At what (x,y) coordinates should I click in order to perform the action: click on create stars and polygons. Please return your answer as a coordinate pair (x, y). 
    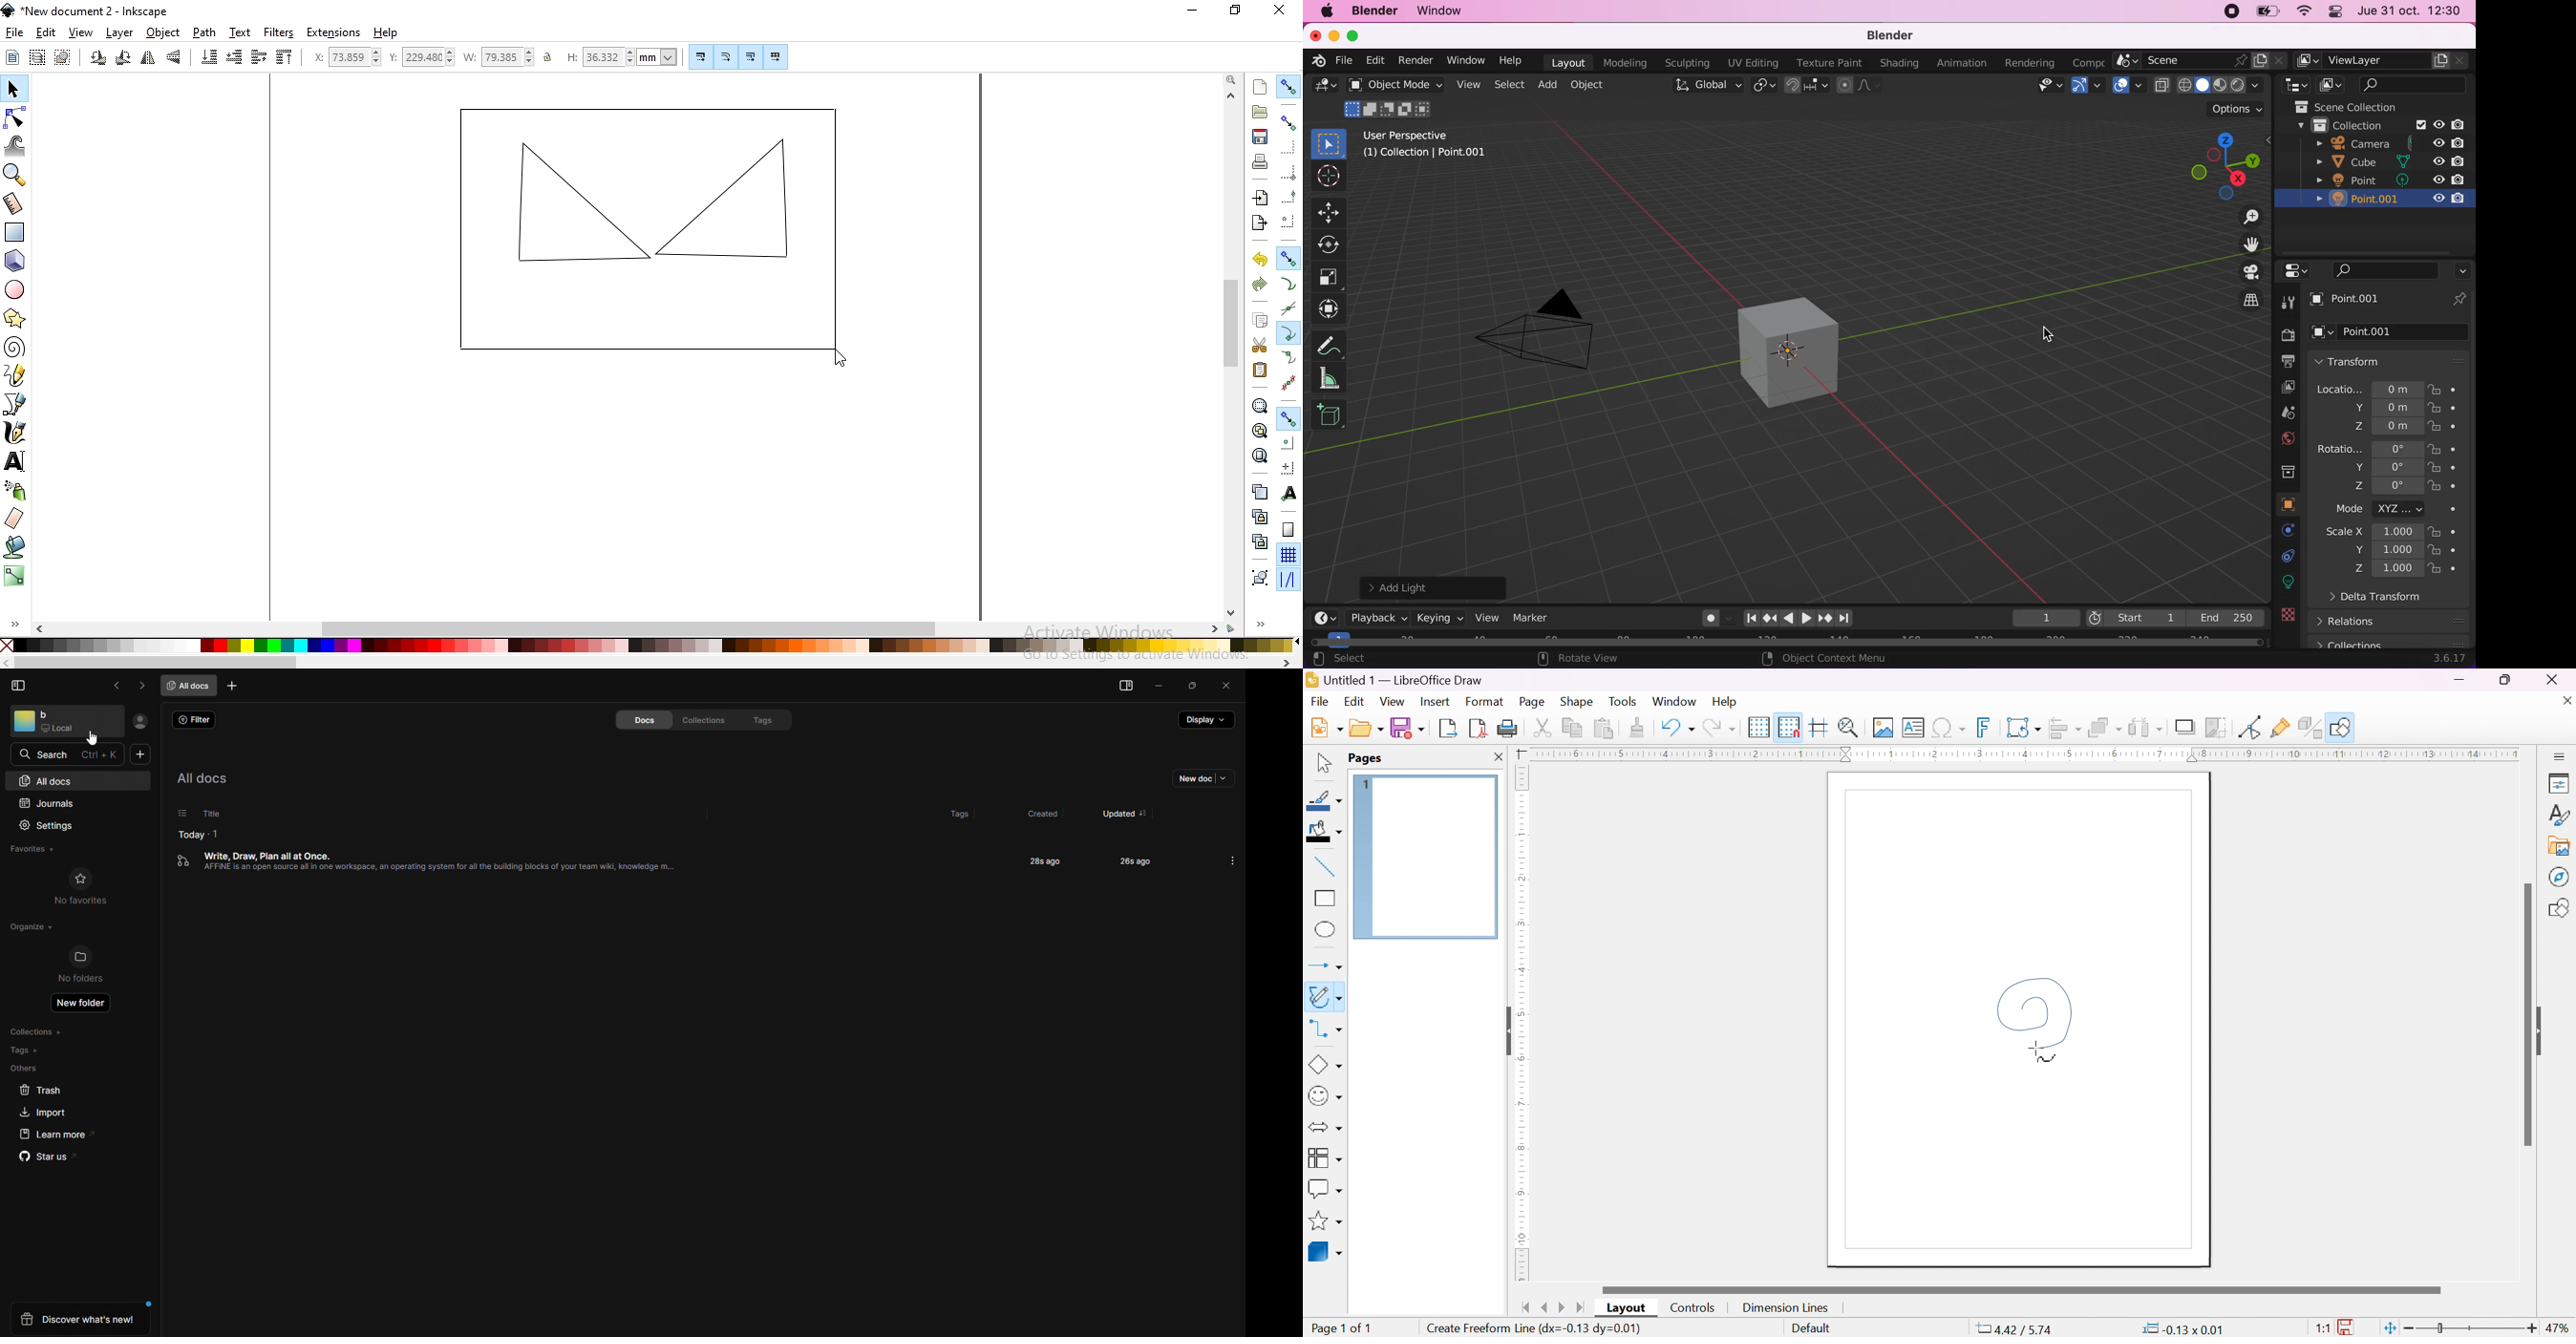
    Looking at the image, I should click on (15, 318).